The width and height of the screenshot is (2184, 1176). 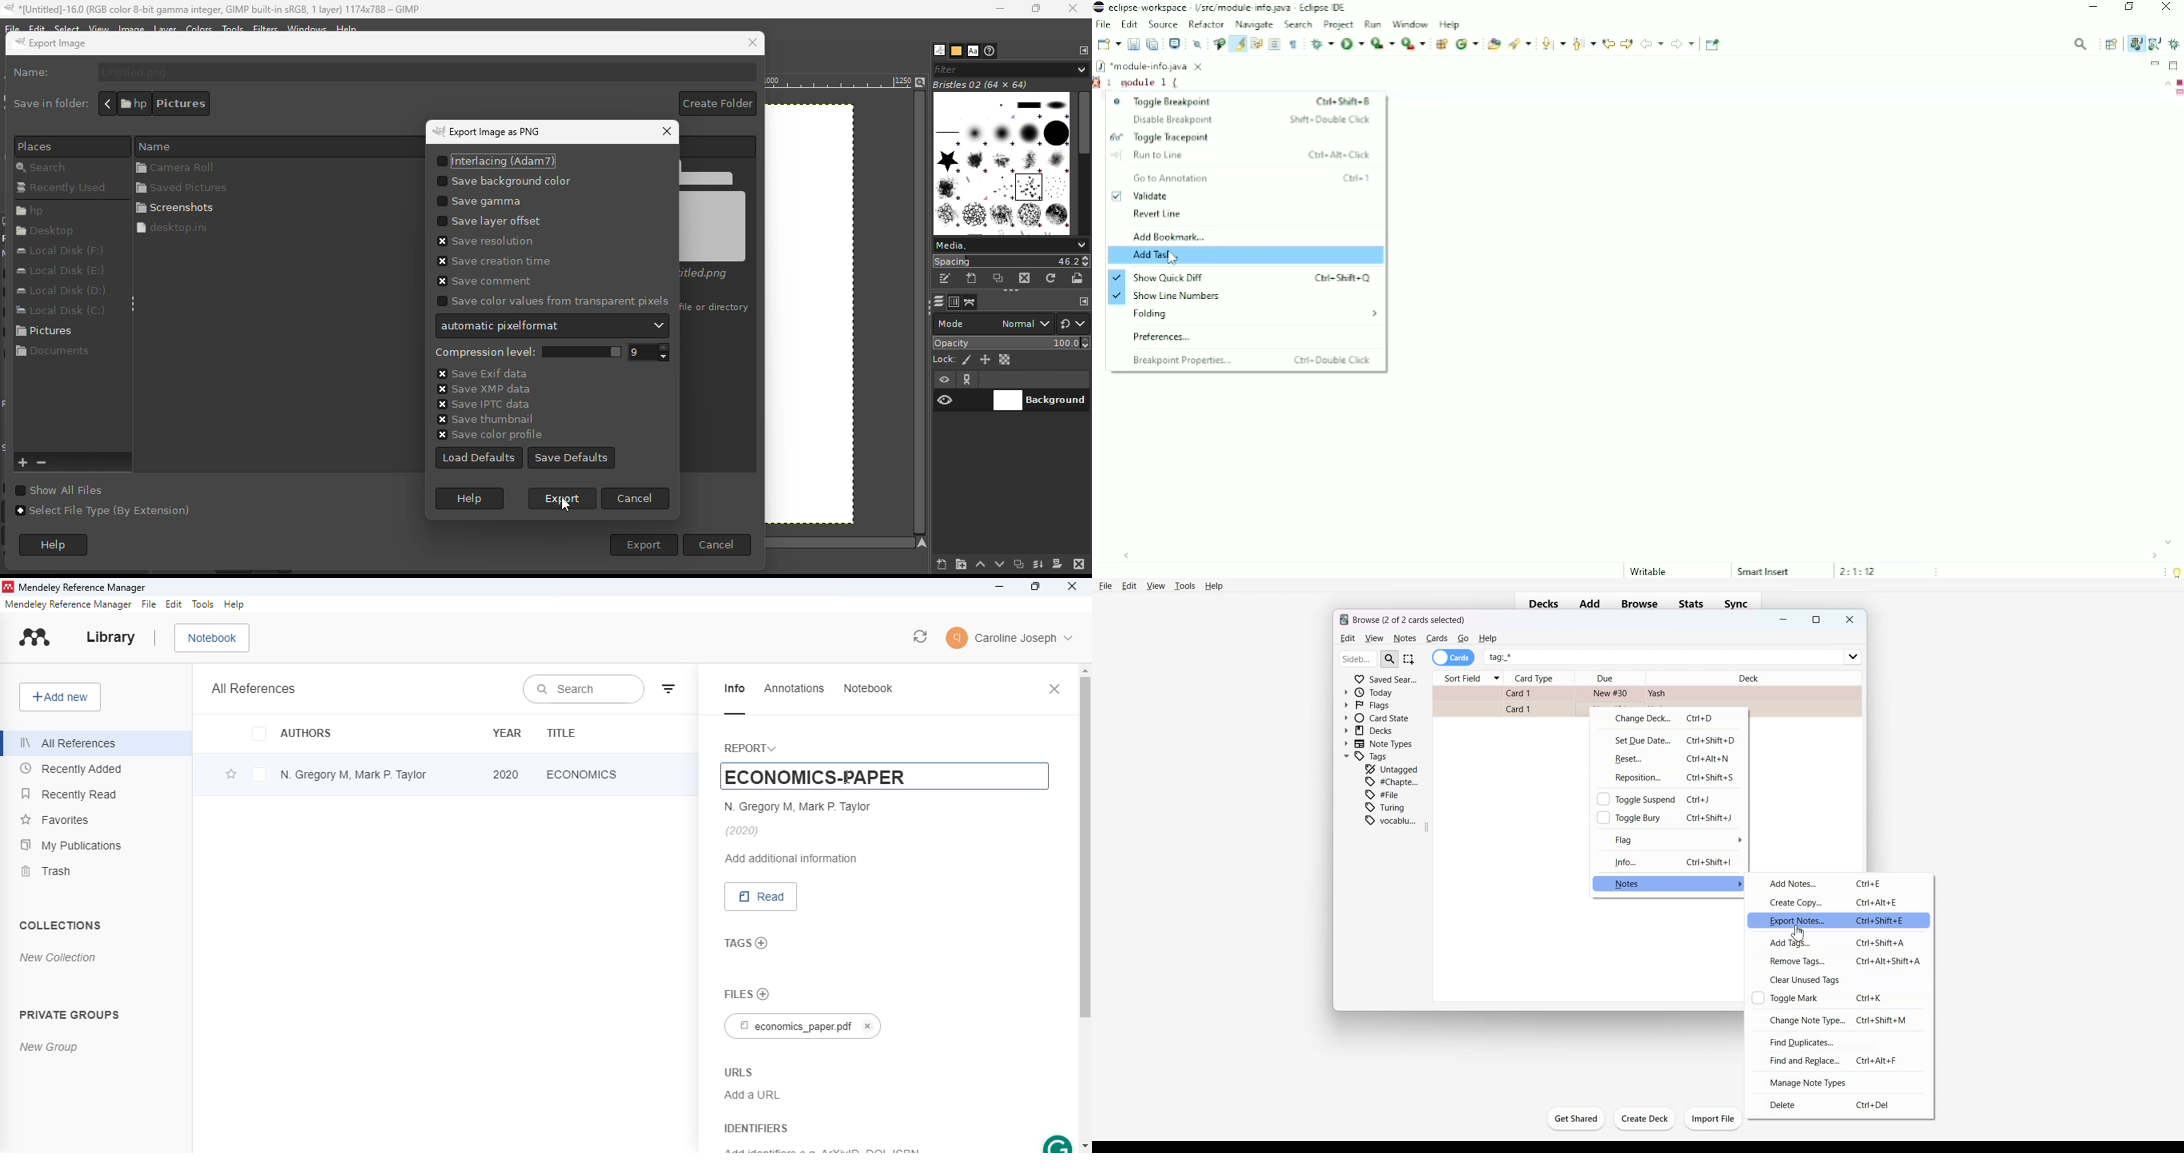 What do you see at coordinates (2155, 44) in the screenshot?
I see `Java Browsing` at bounding box center [2155, 44].